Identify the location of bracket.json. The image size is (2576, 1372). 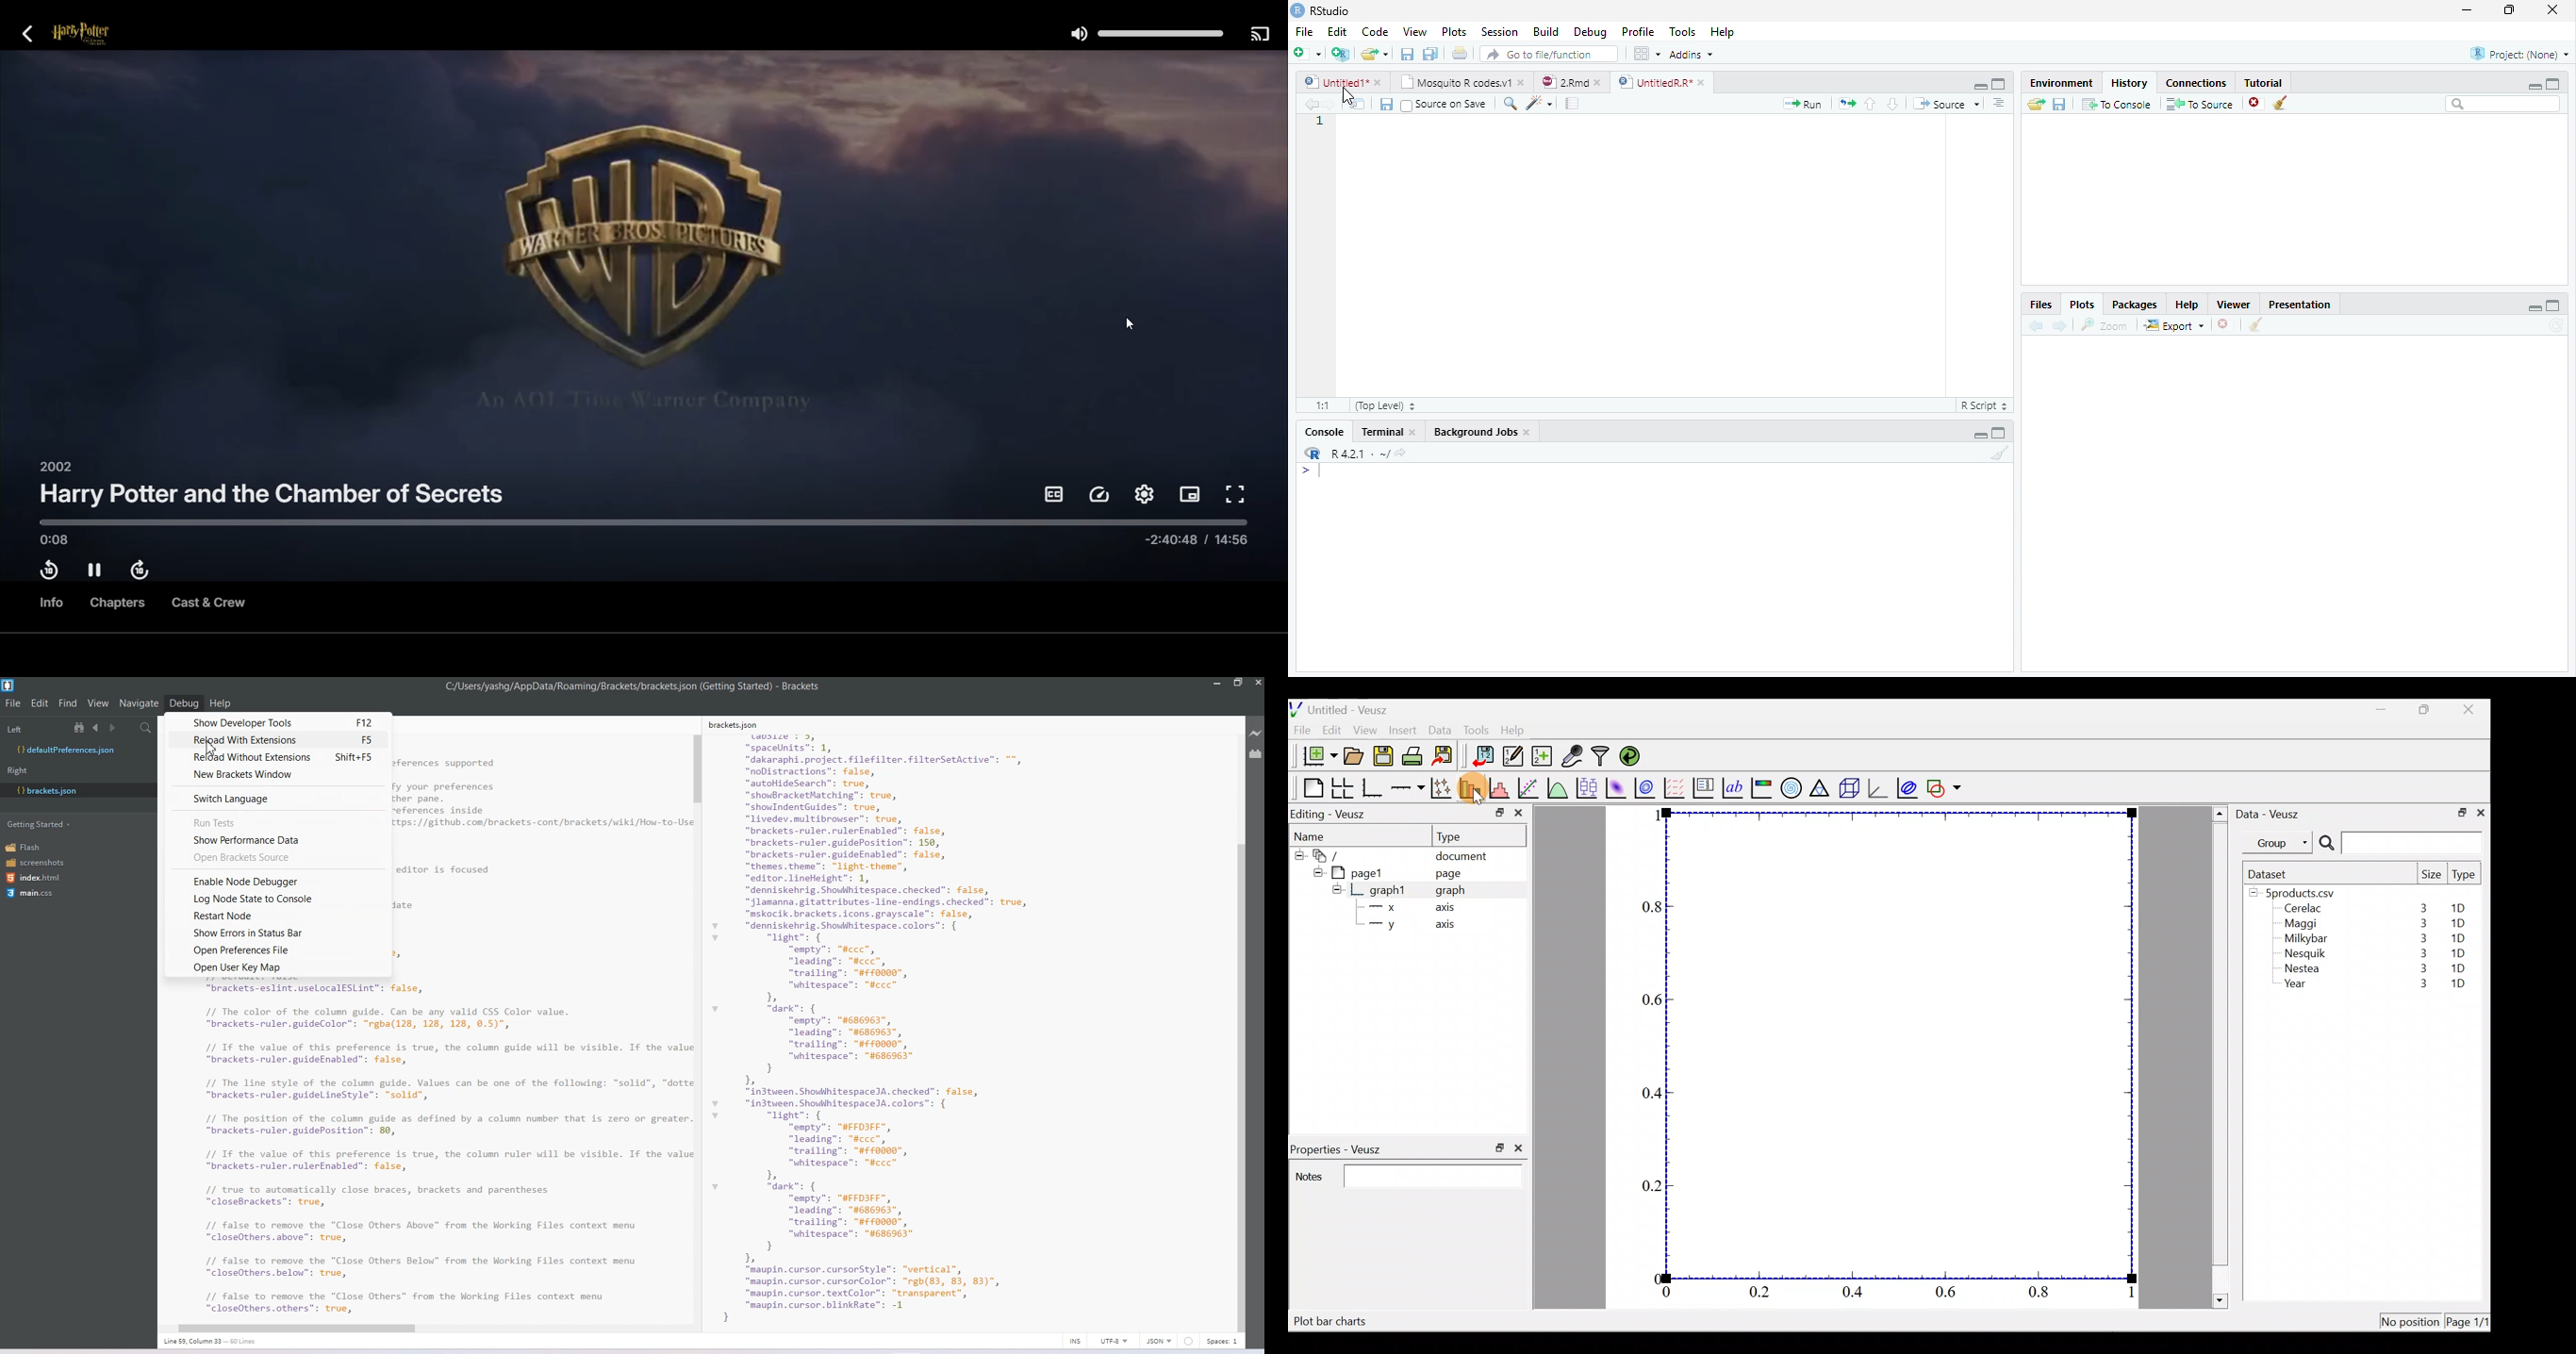
(75, 790).